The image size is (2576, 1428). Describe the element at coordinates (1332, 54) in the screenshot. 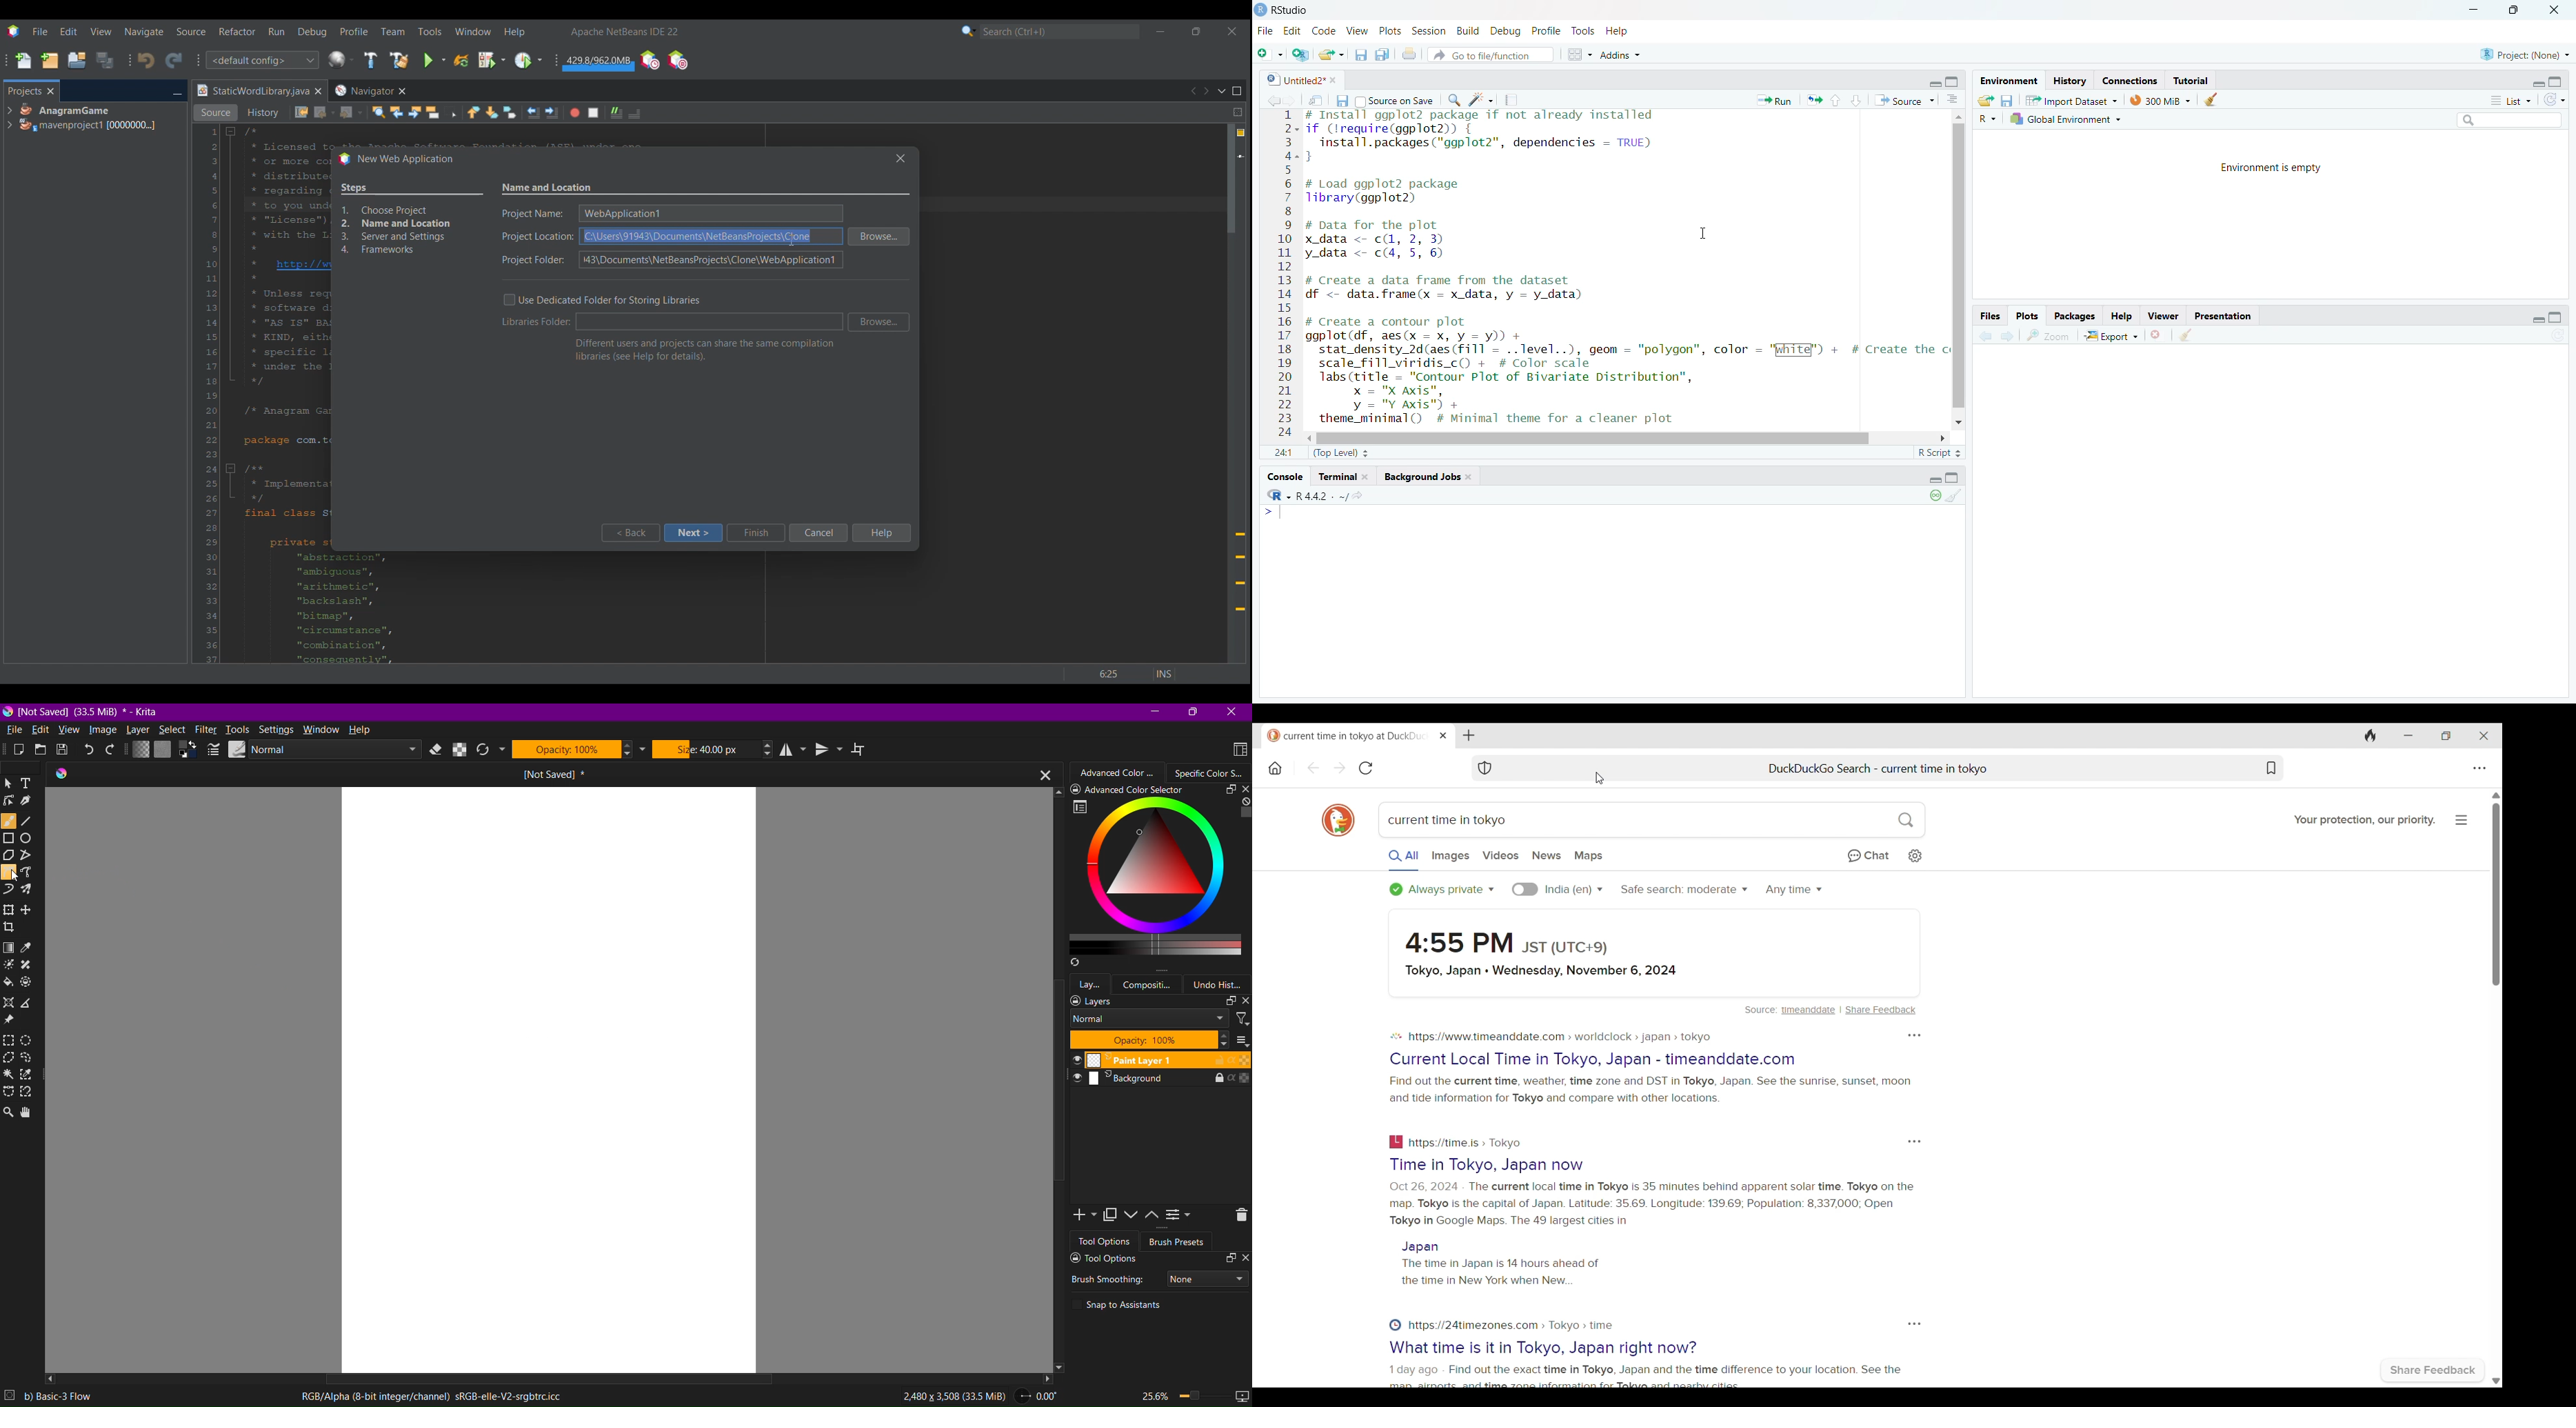

I see `open an existing file` at that location.